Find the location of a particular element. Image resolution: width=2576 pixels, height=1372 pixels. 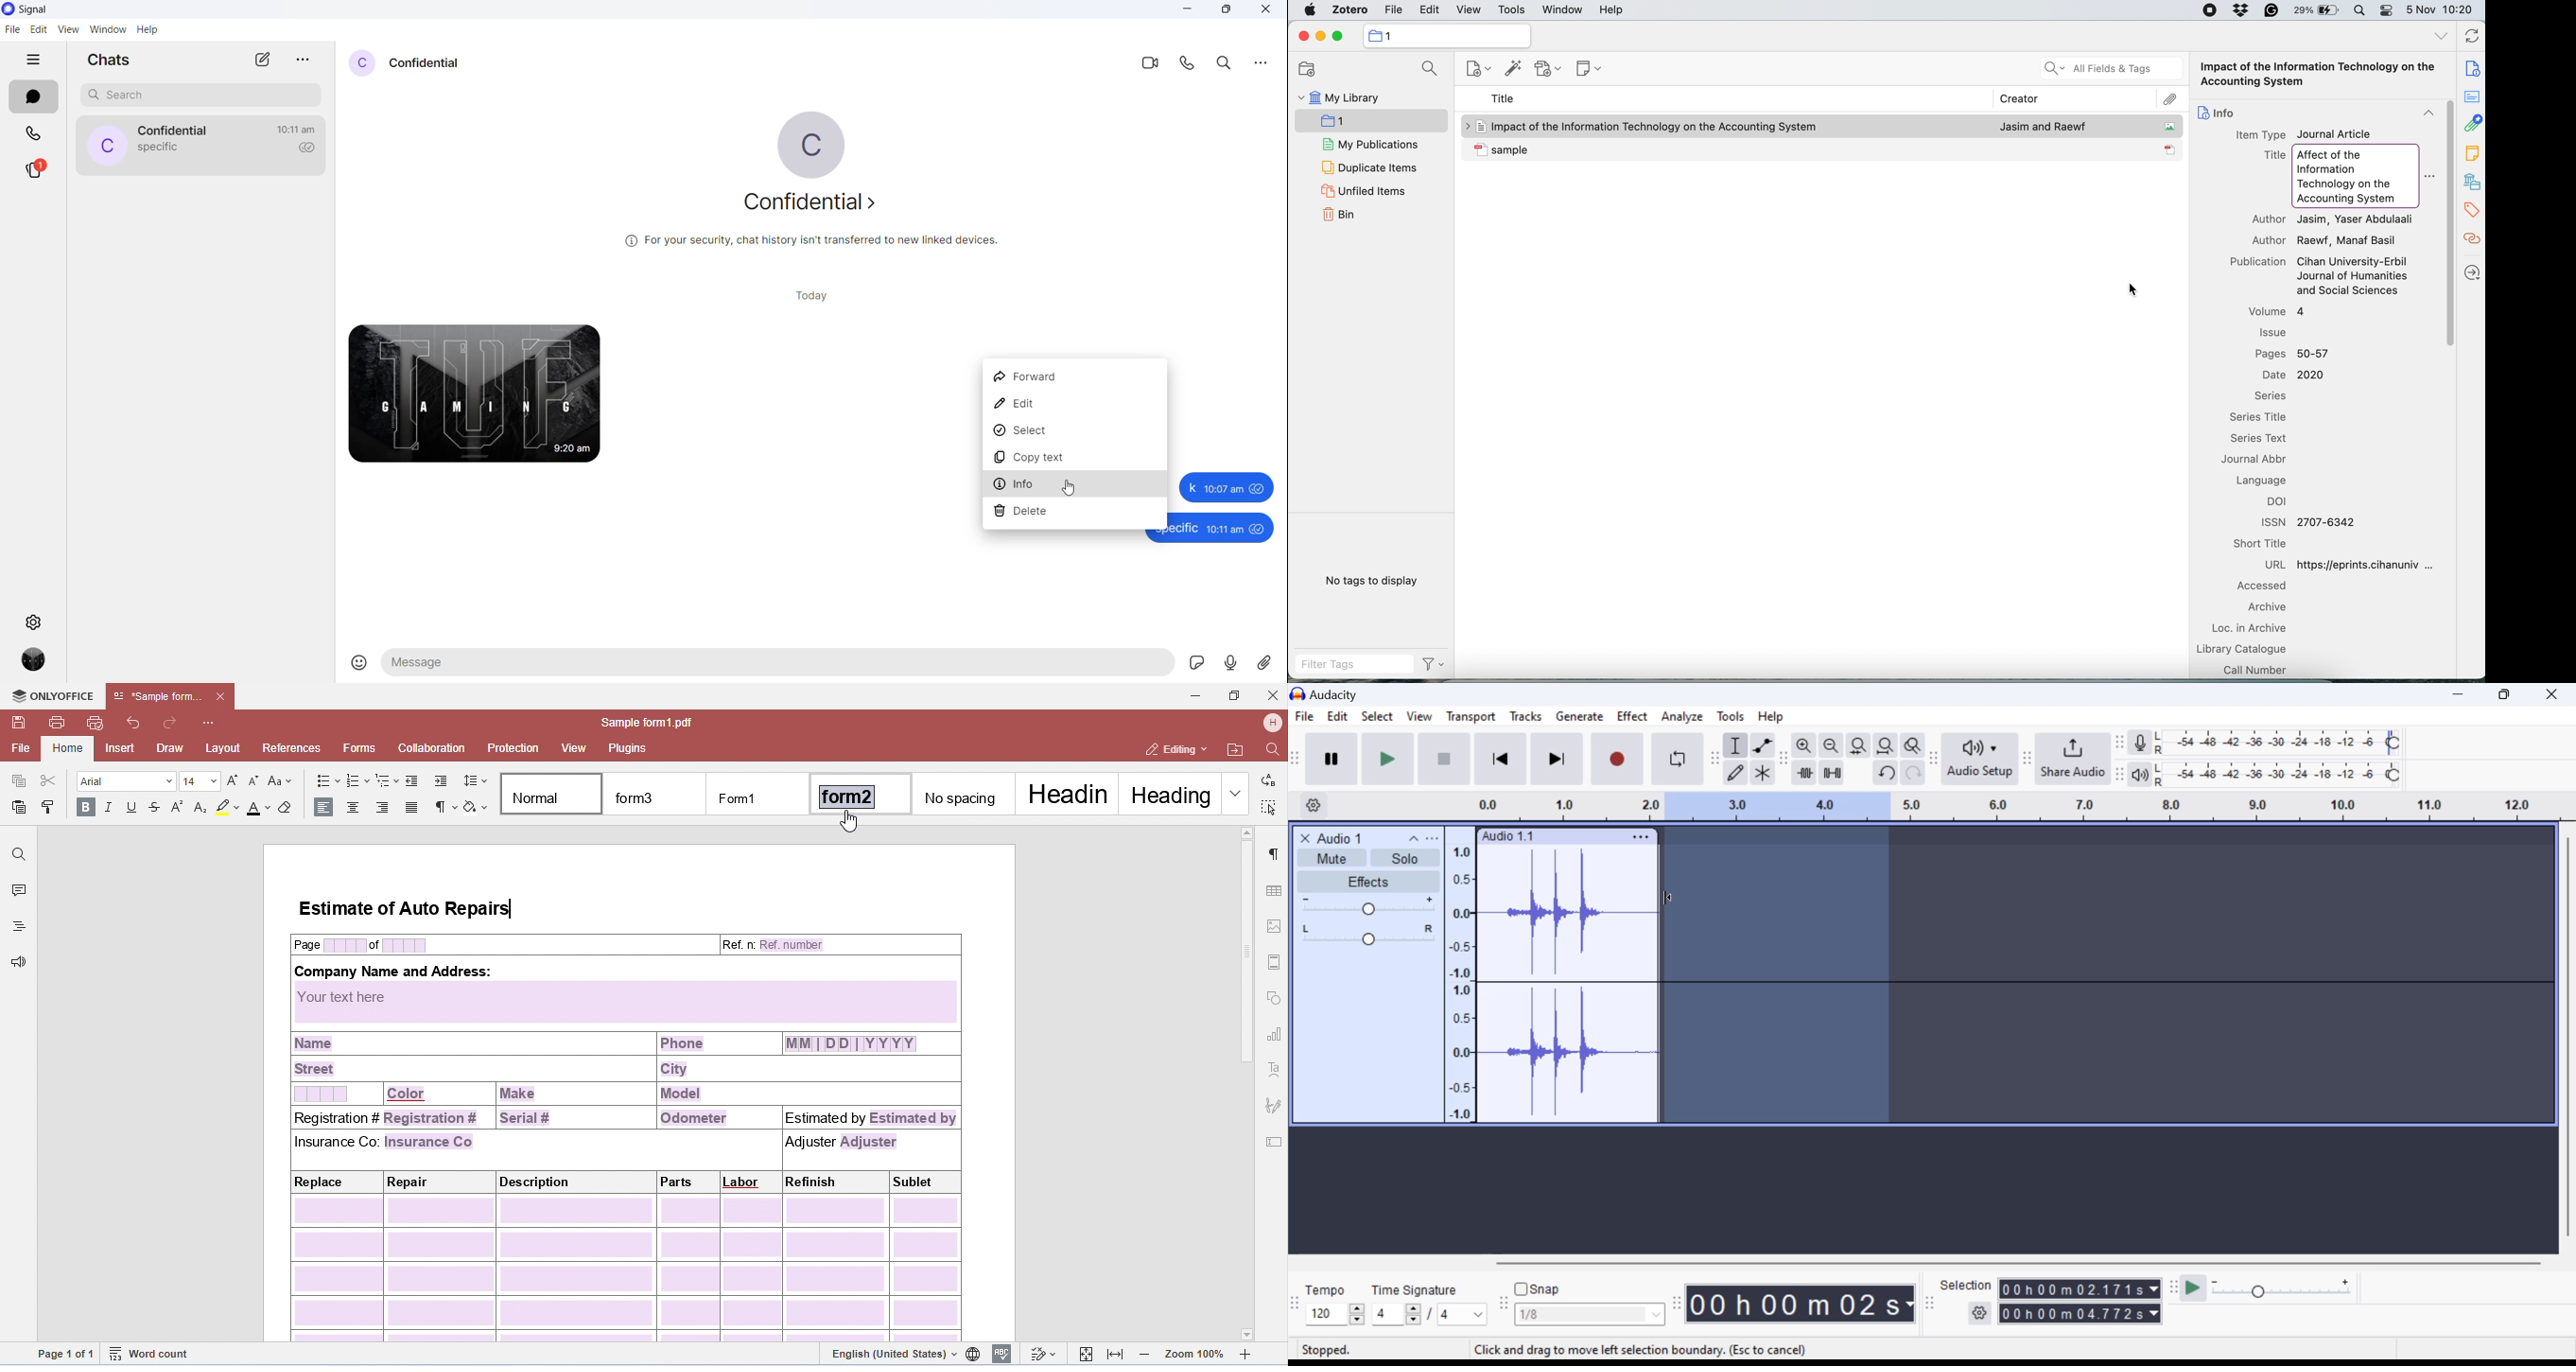

Title is located at coordinates (2276, 155).